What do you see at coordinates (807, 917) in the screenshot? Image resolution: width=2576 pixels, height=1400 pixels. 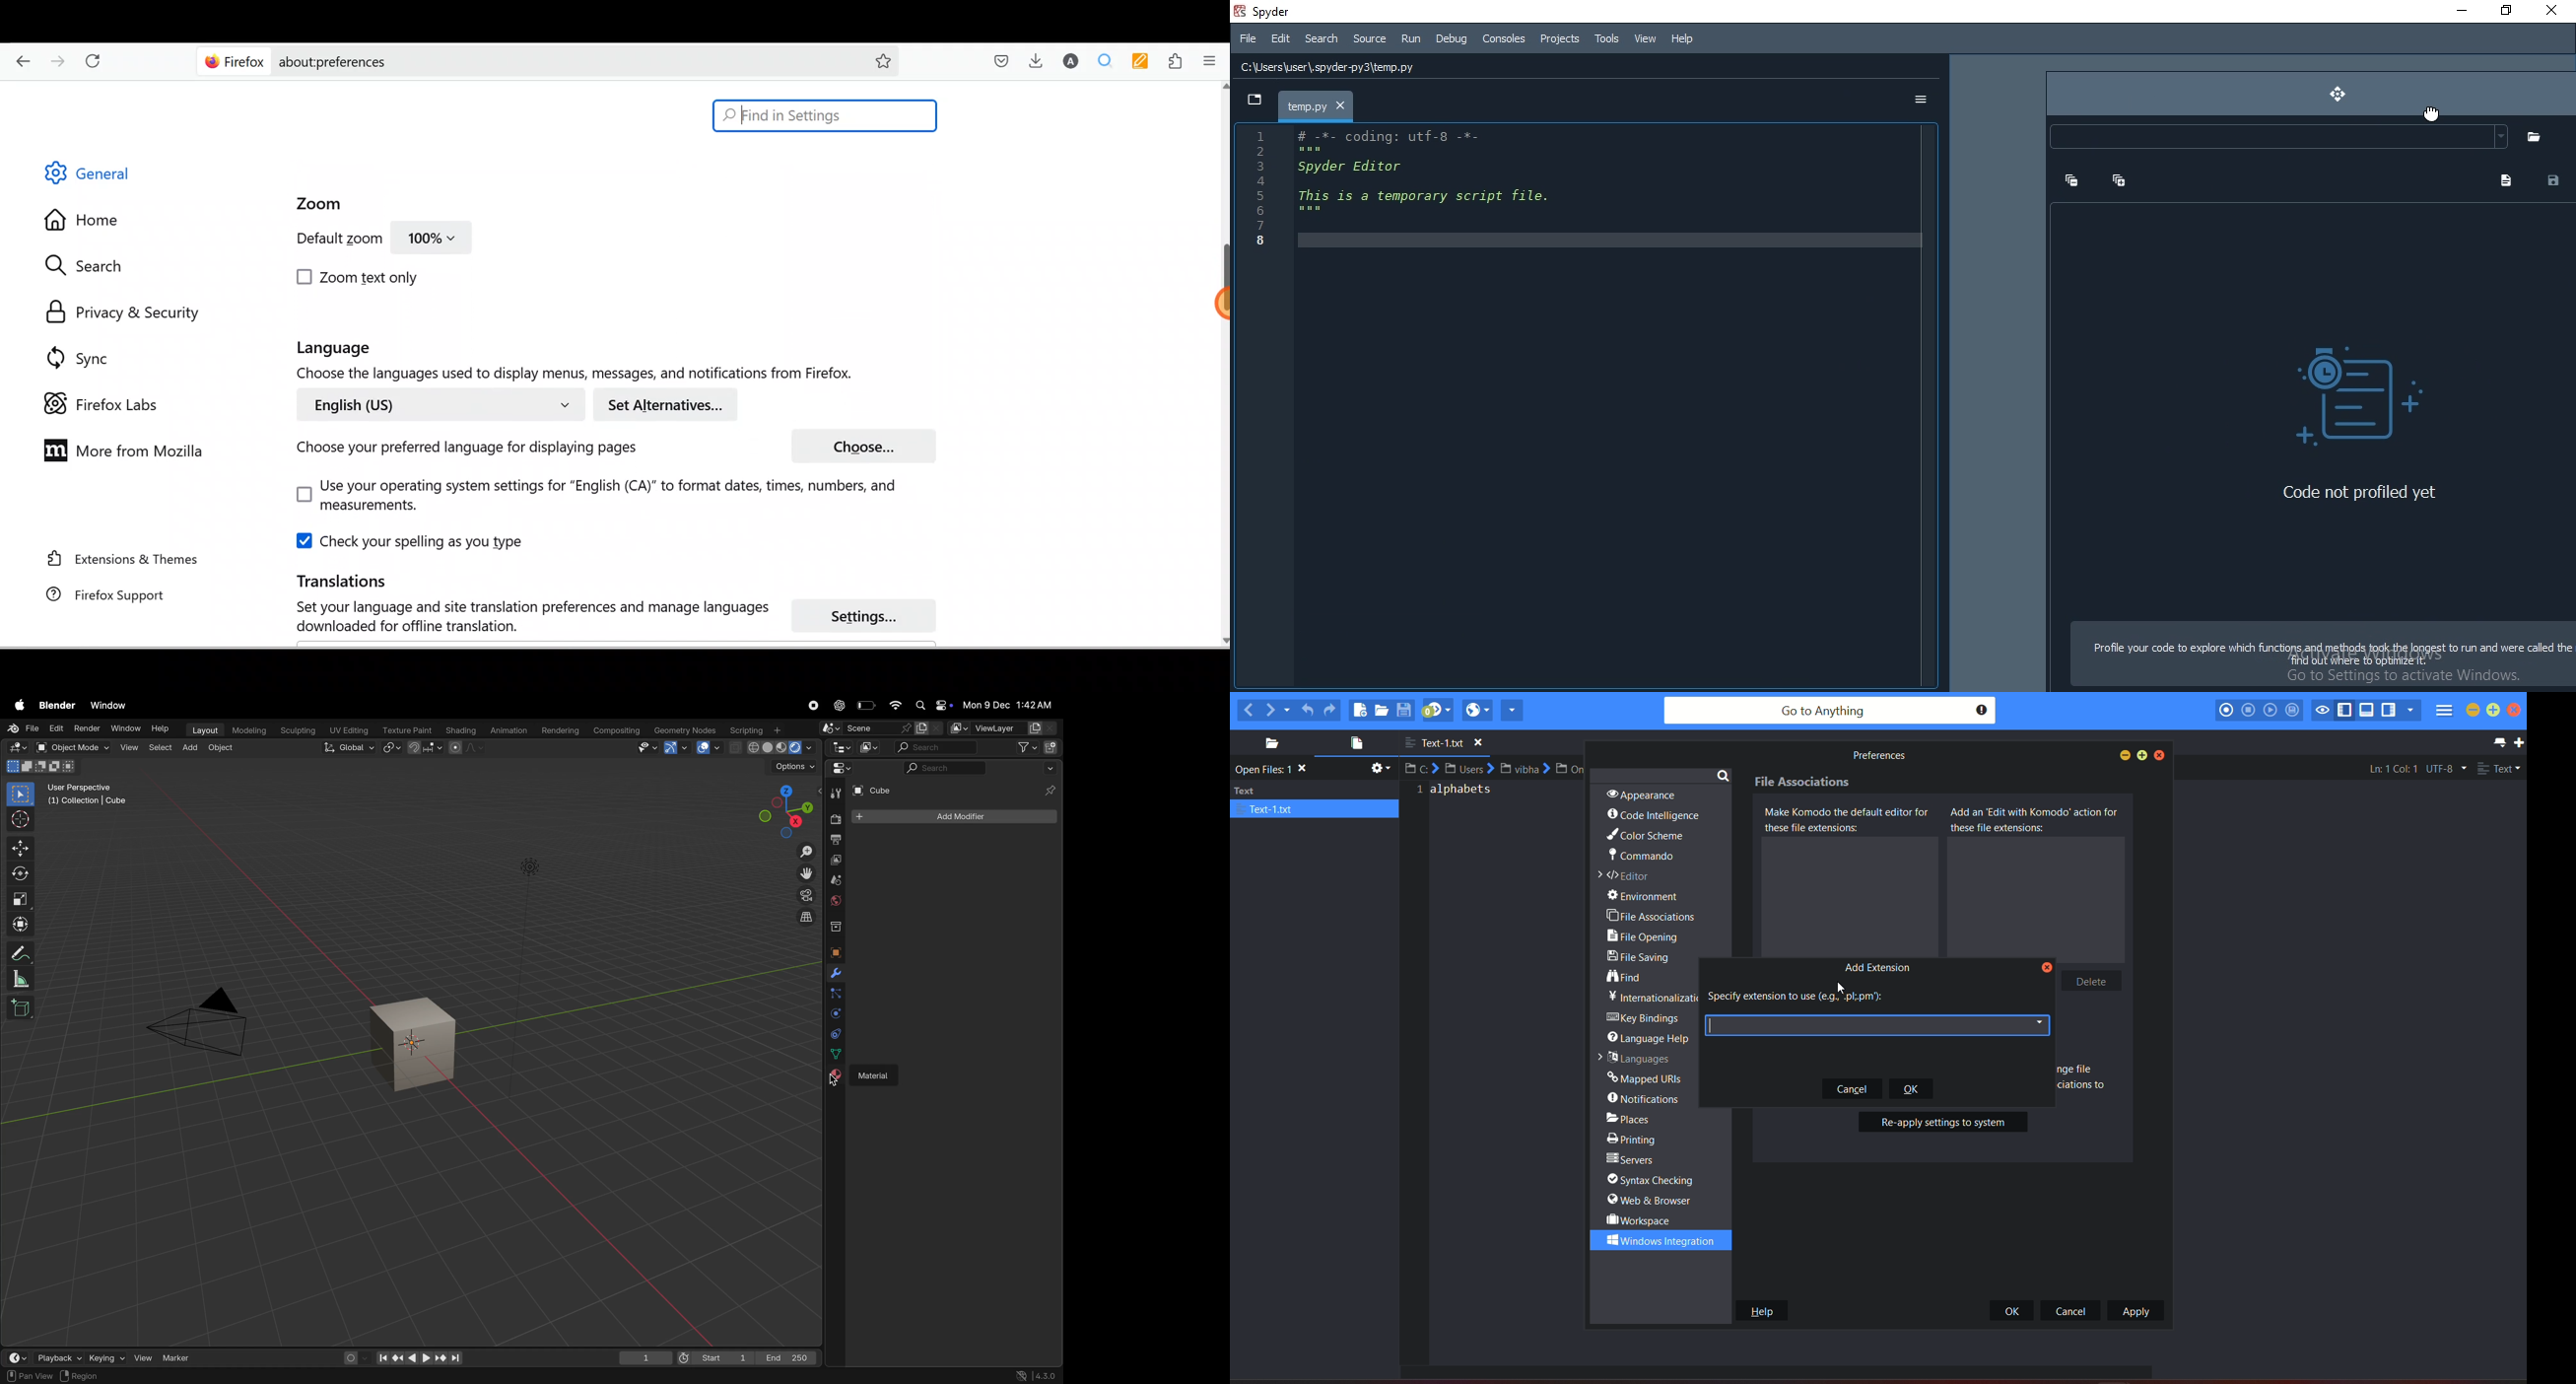 I see `orthographic projection` at bounding box center [807, 917].